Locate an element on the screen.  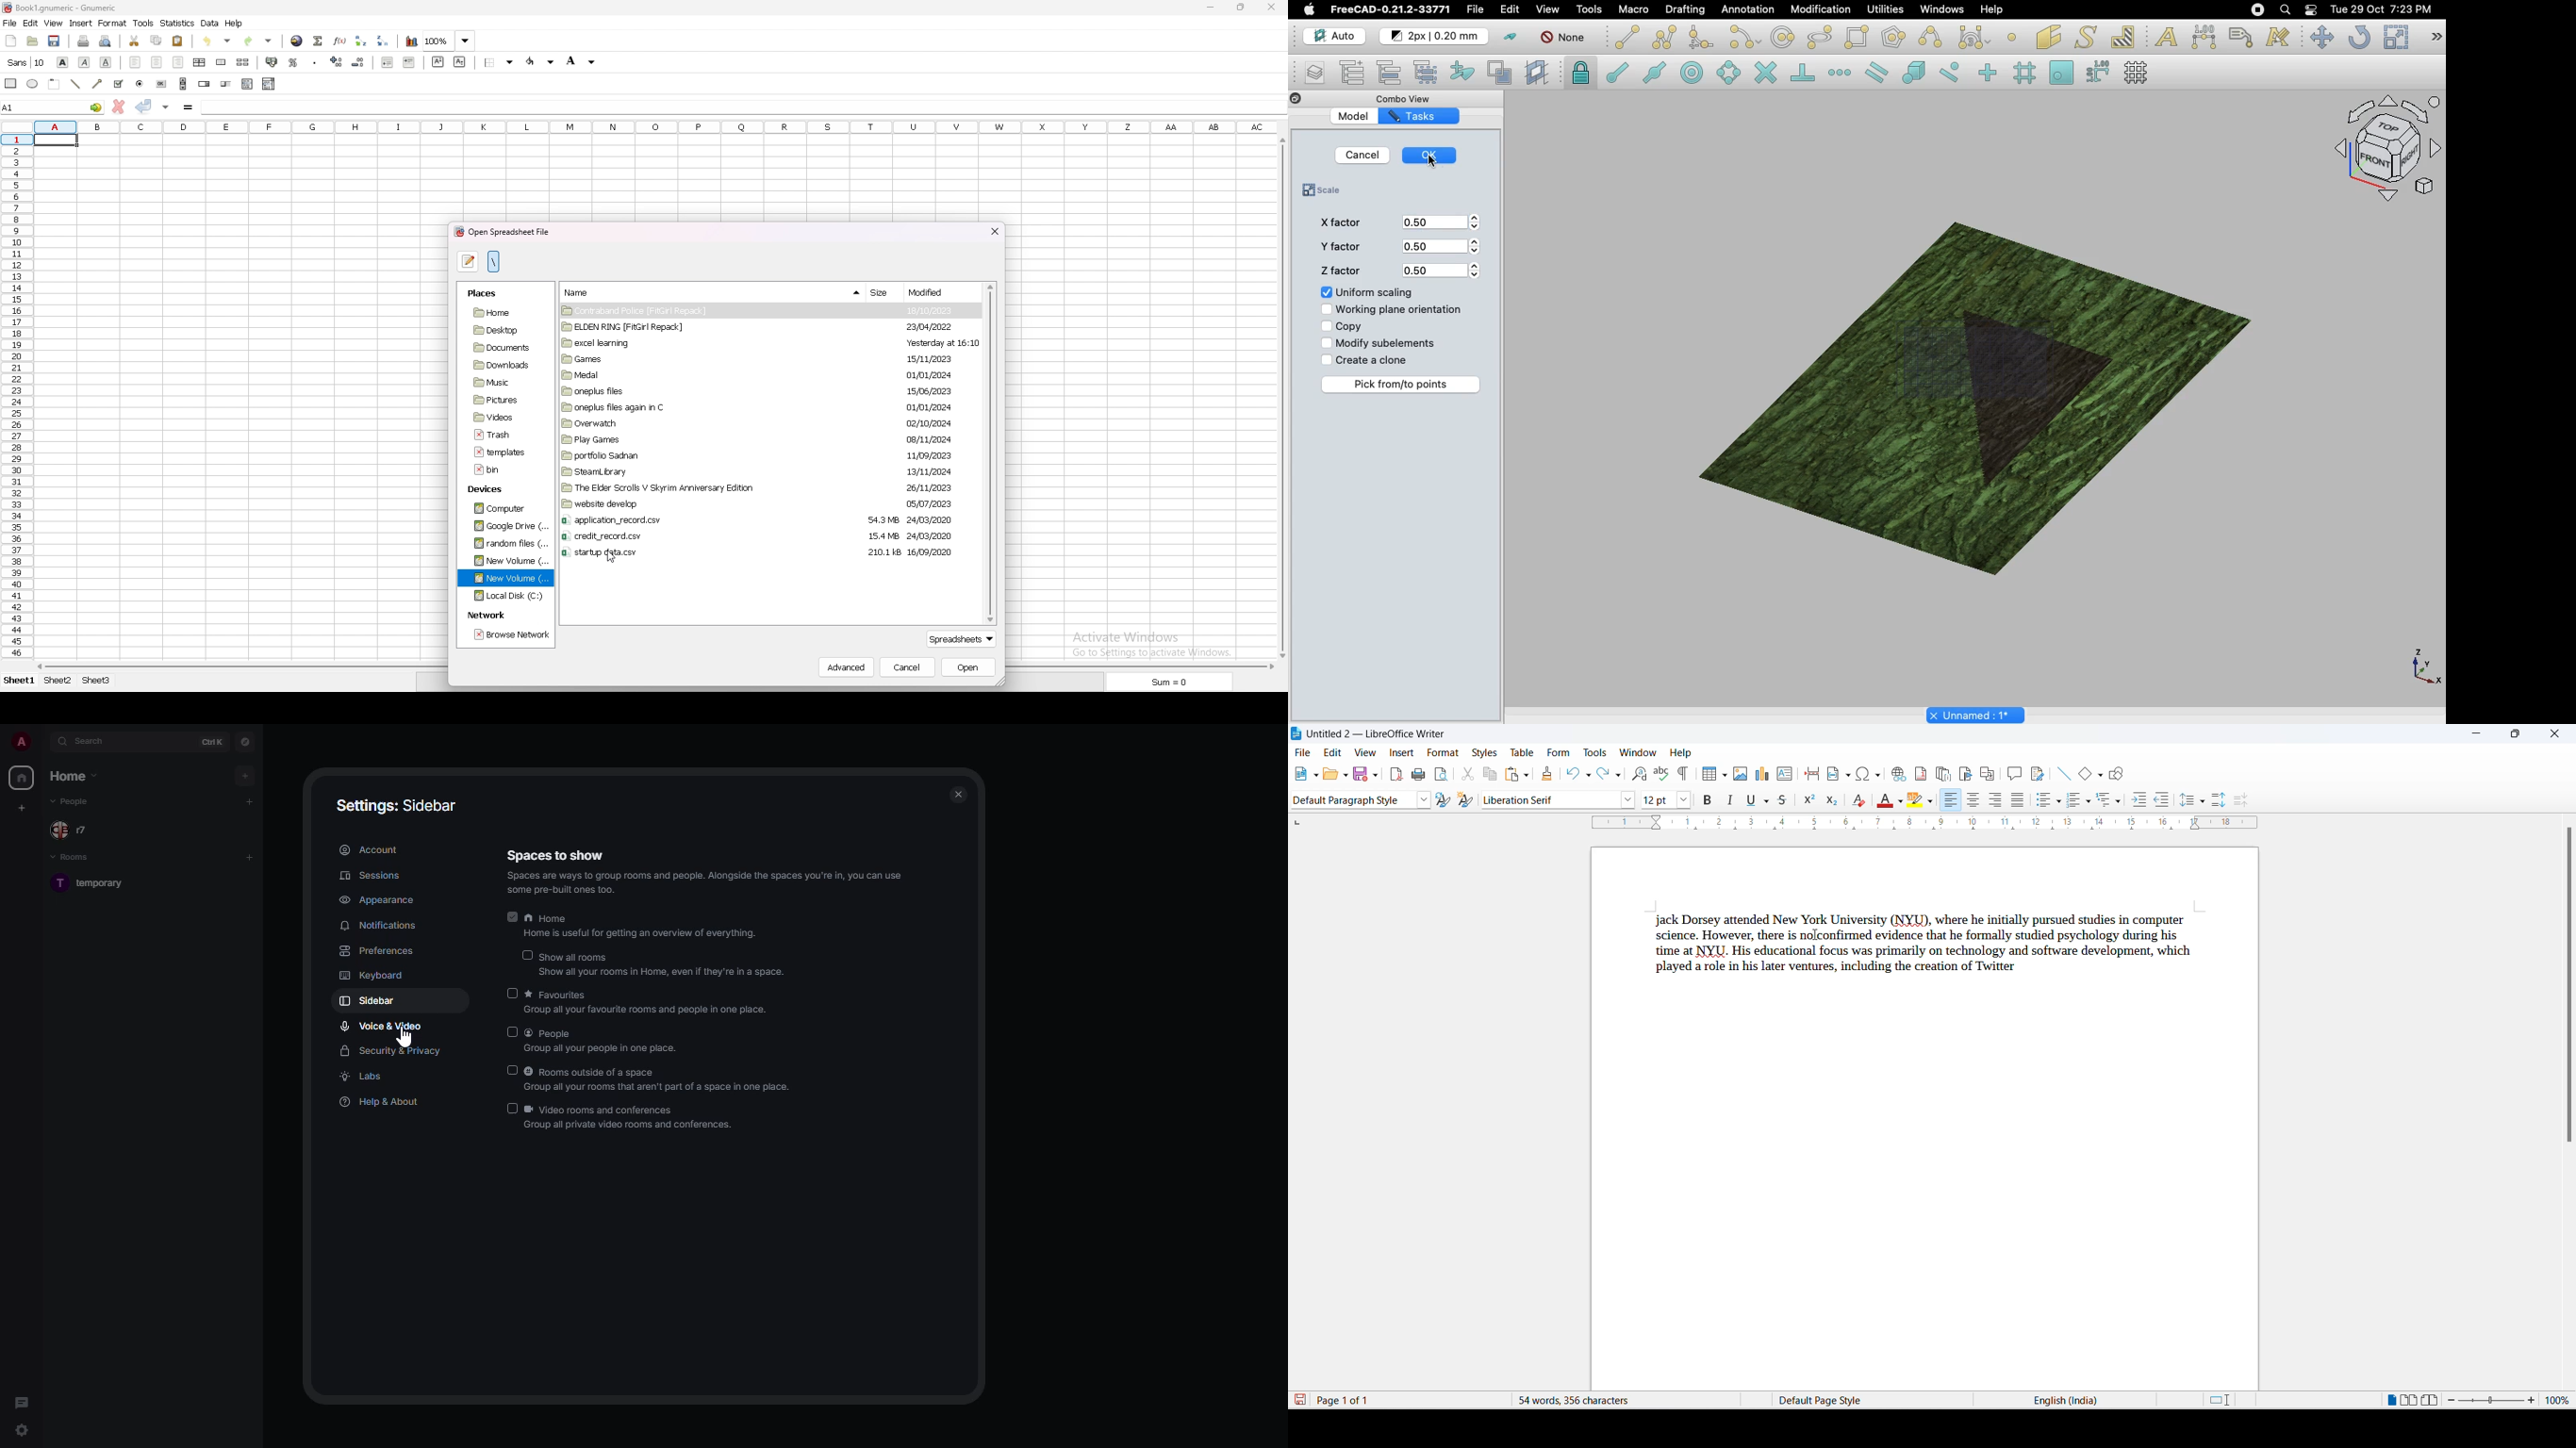
Sum = 0 is located at coordinates (1166, 678).